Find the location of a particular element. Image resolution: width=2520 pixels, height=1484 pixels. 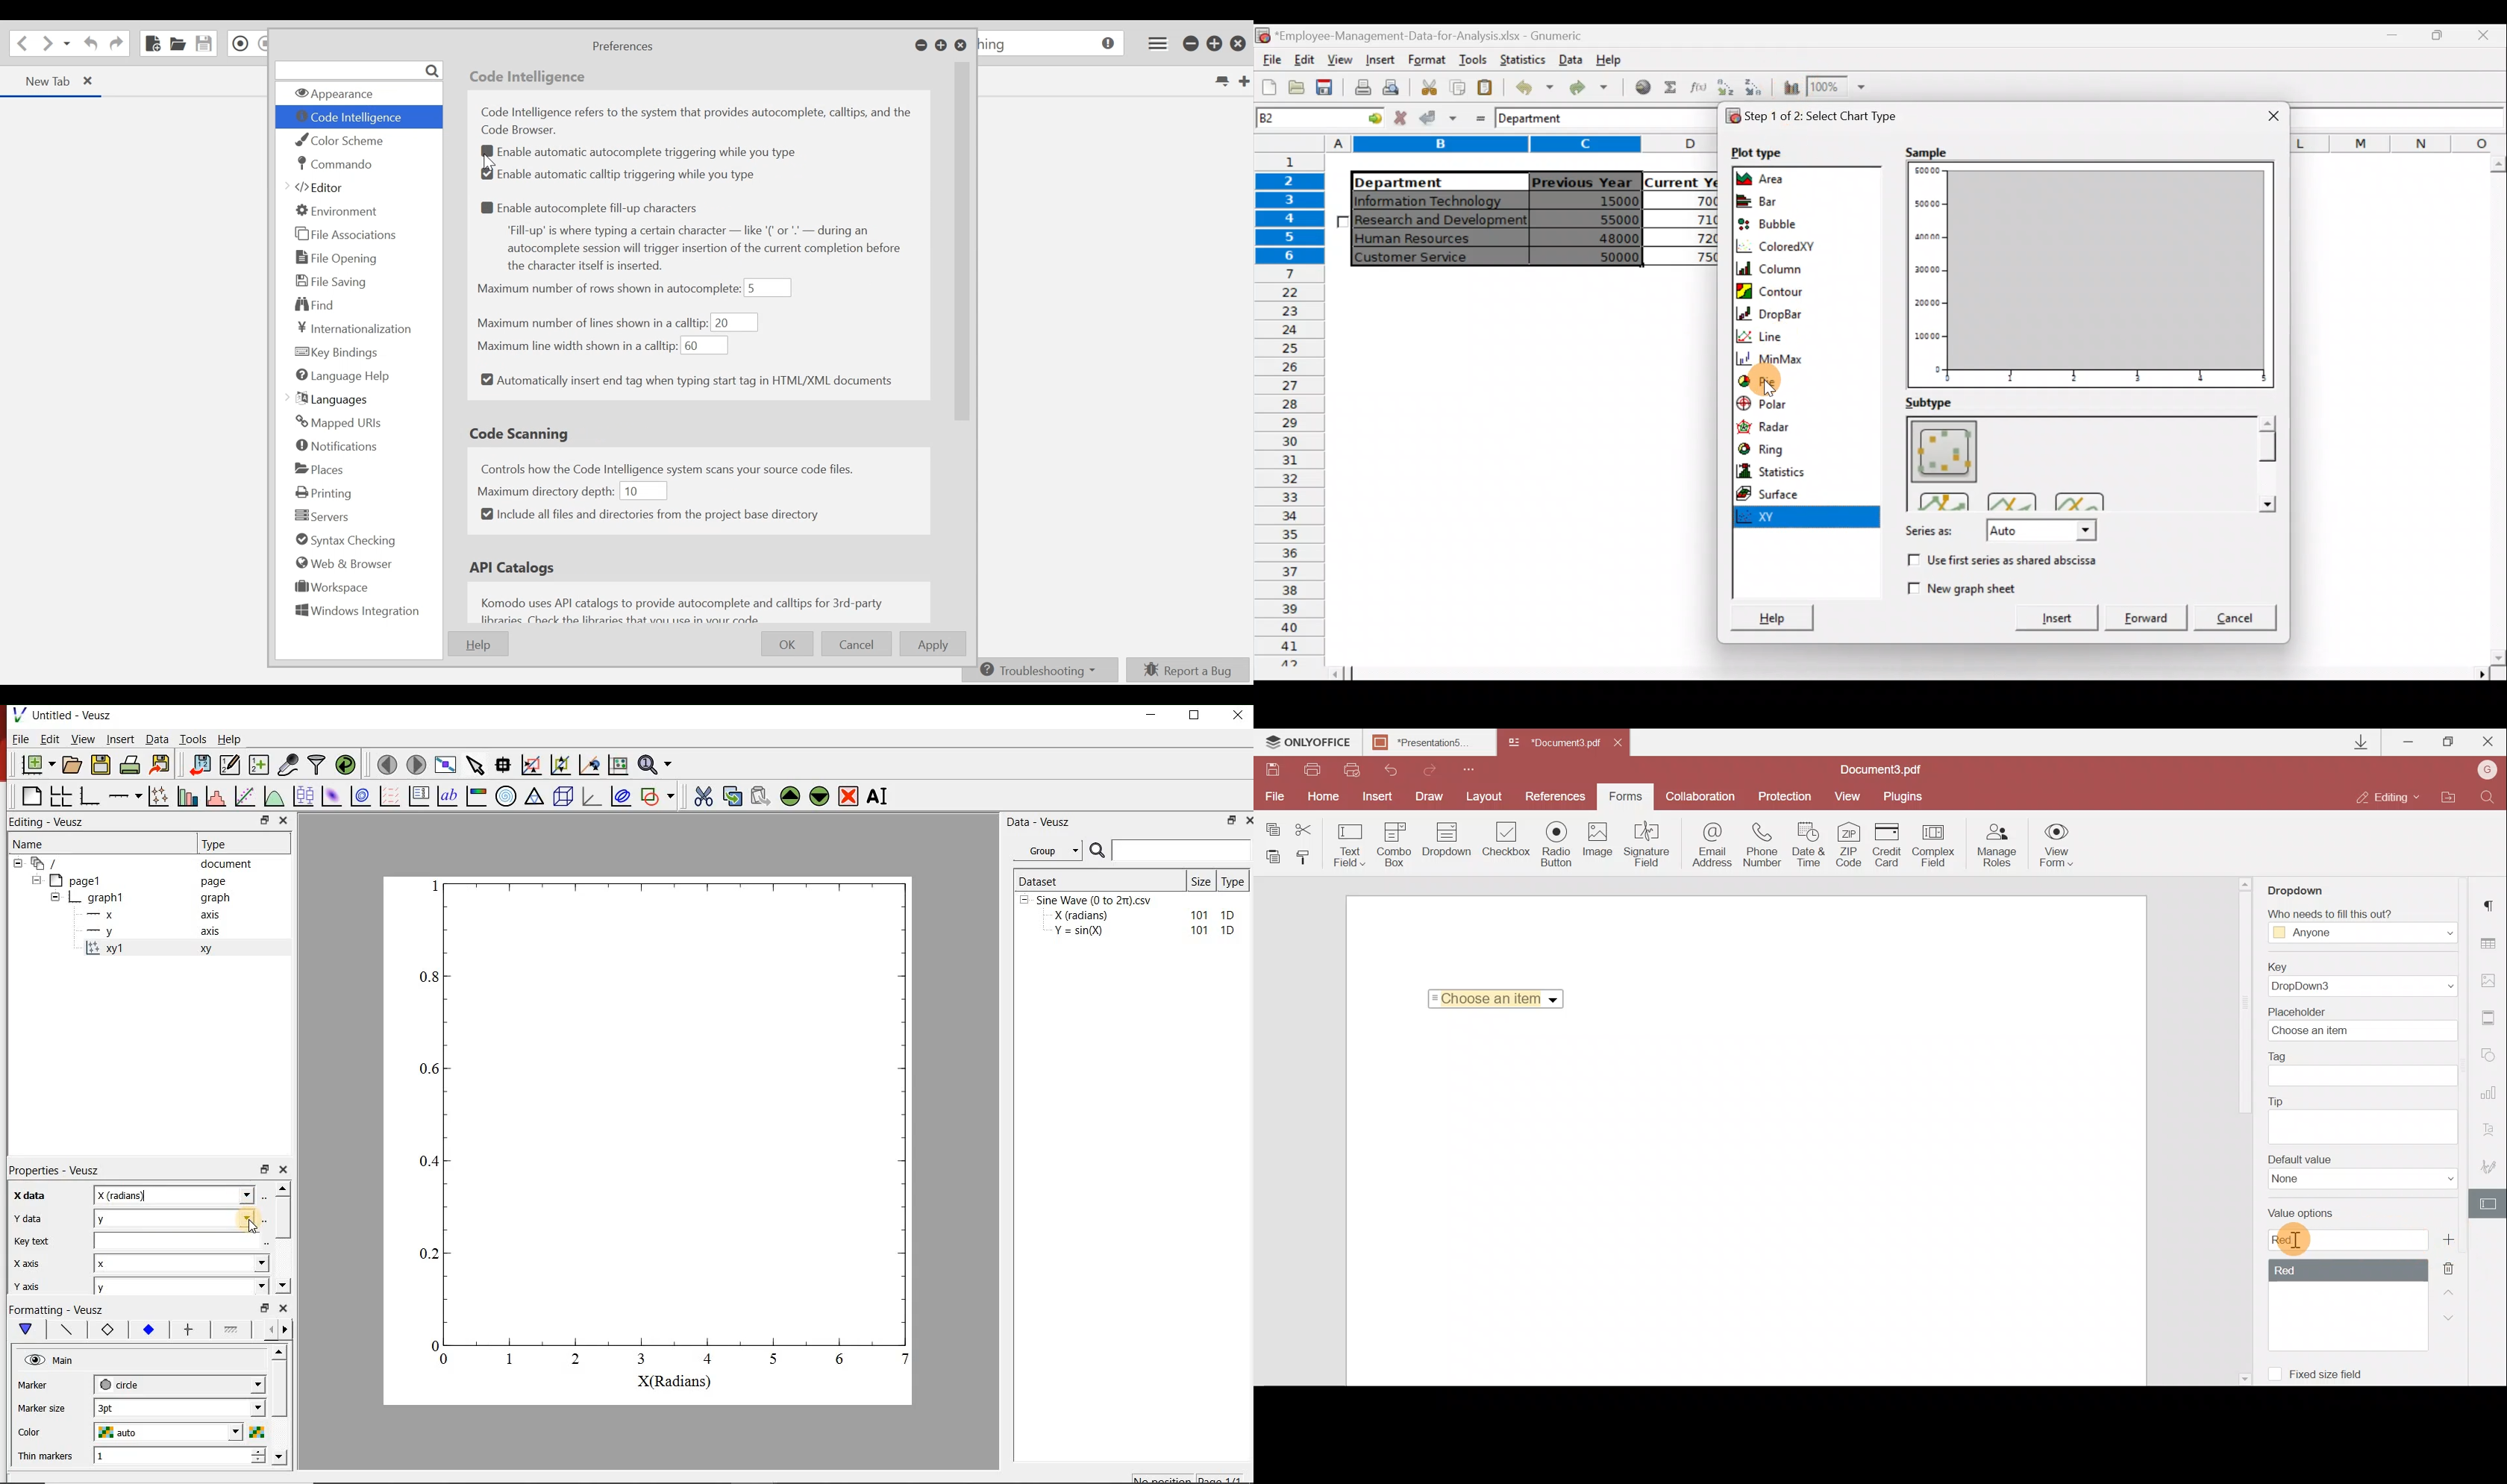

Zoom is located at coordinates (1842, 87).